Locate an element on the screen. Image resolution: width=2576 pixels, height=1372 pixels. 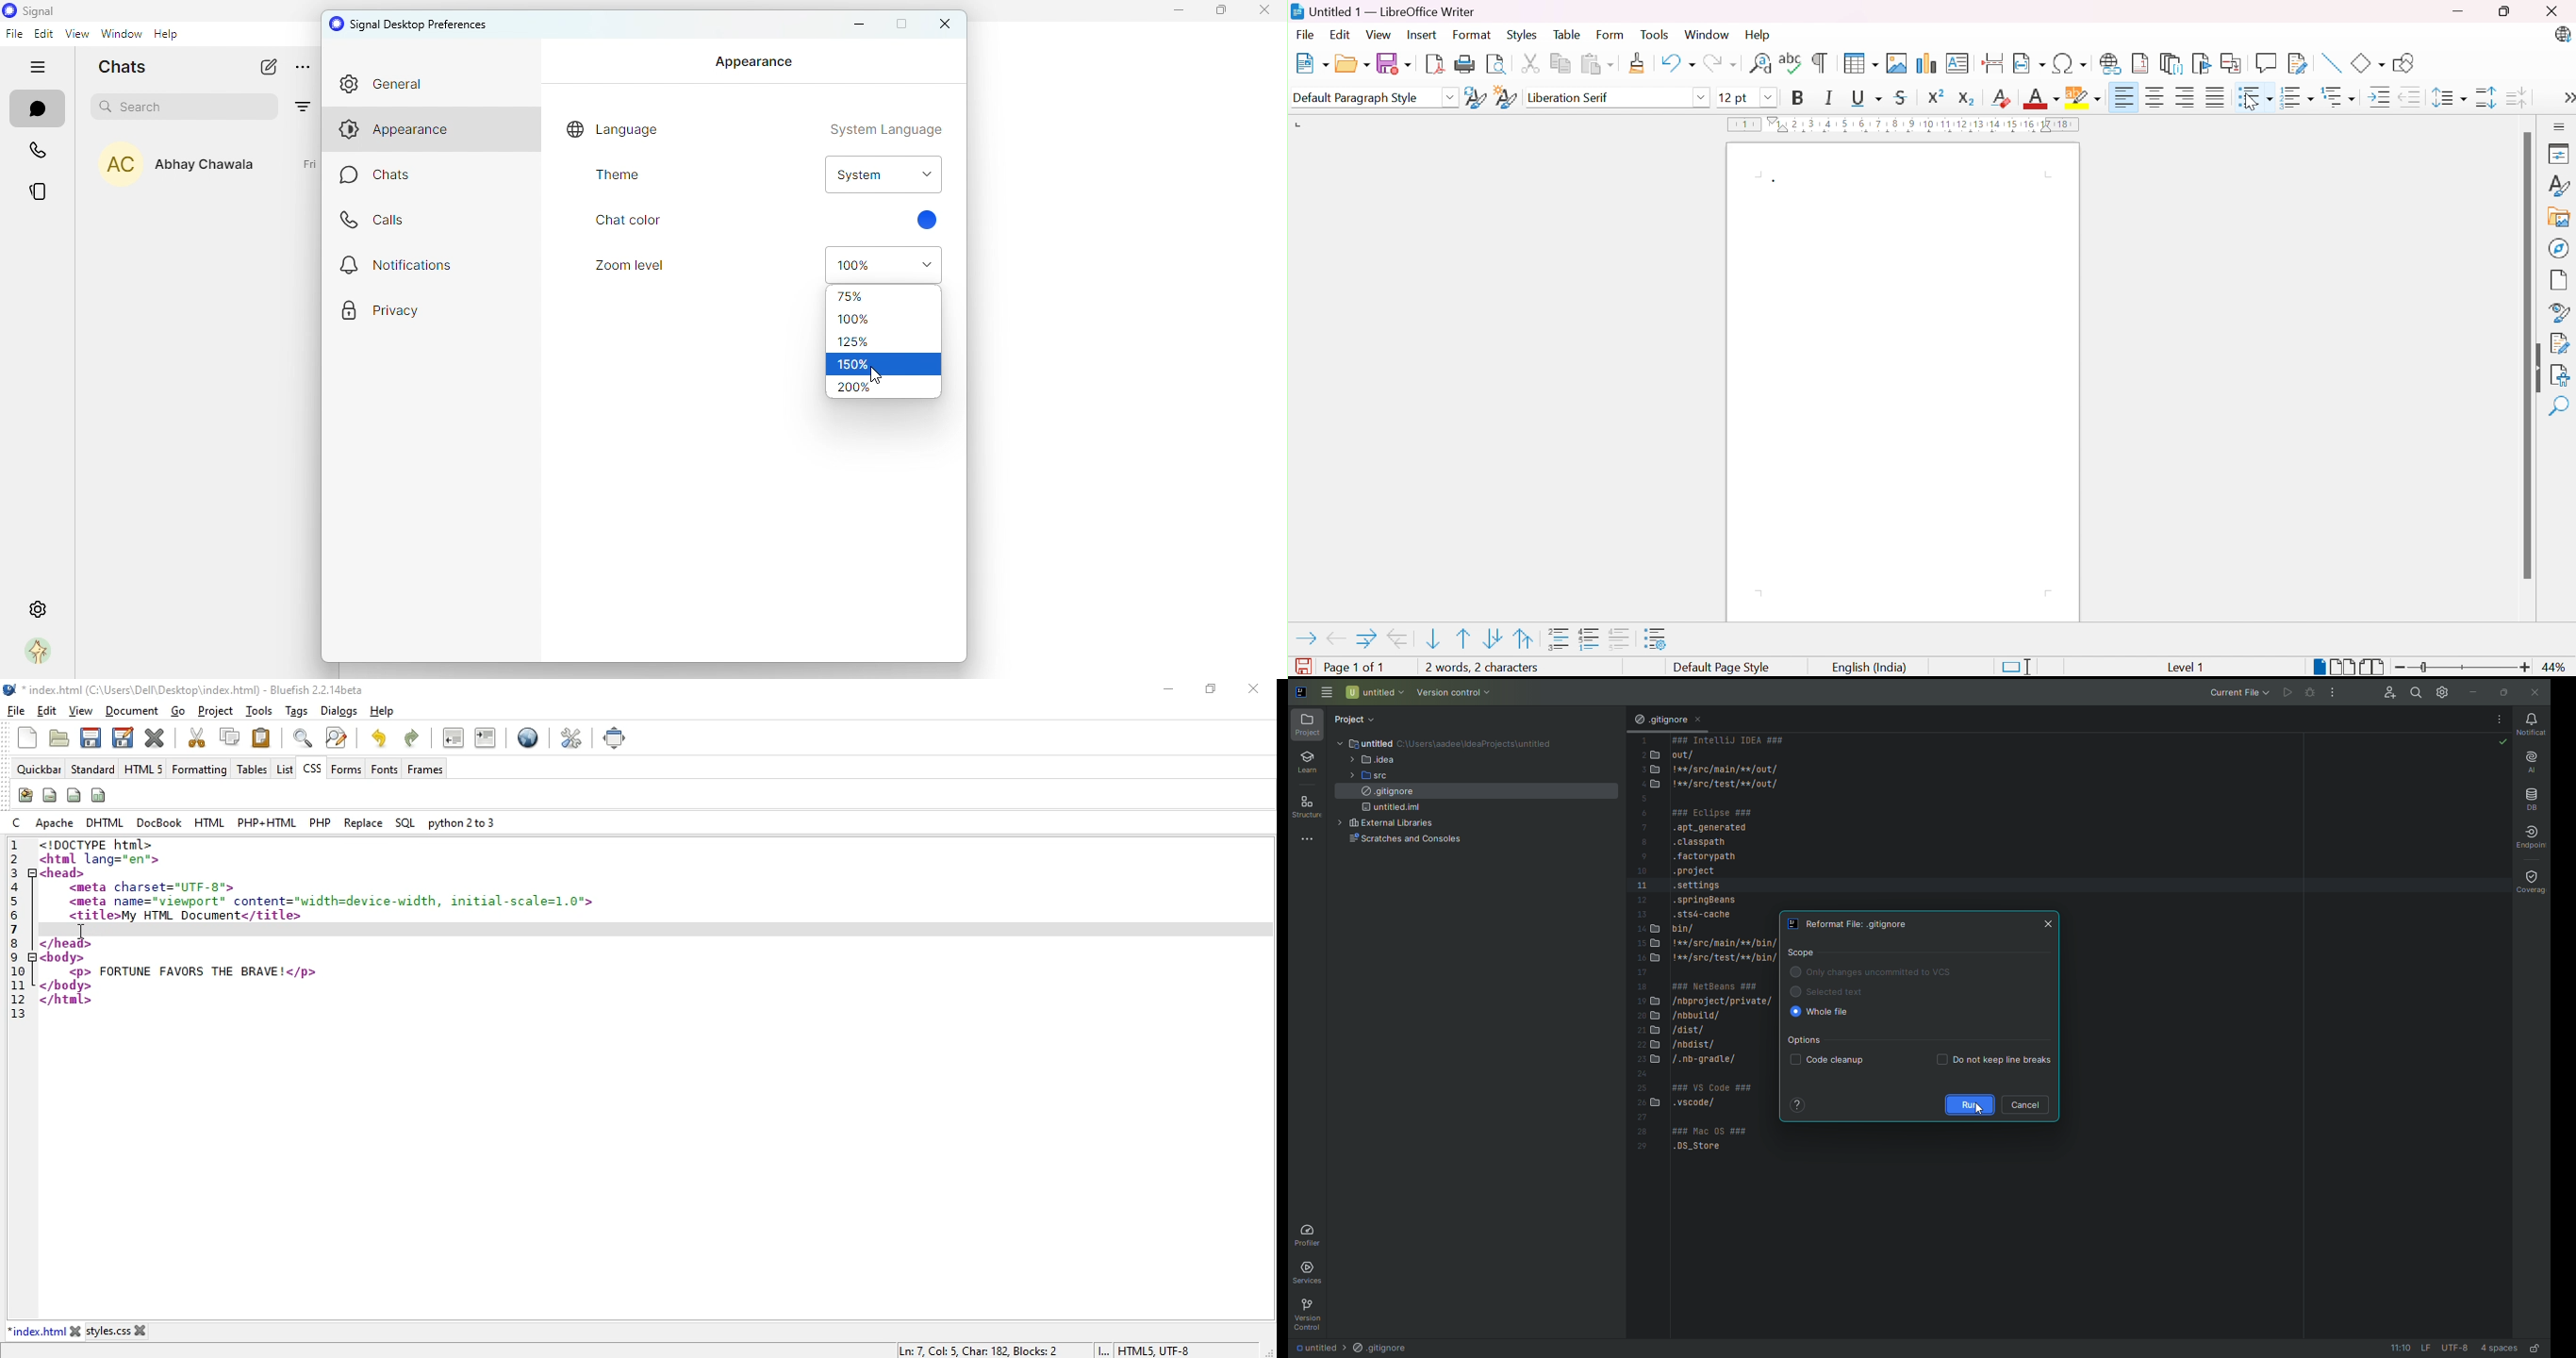
tags is located at coordinates (298, 712).